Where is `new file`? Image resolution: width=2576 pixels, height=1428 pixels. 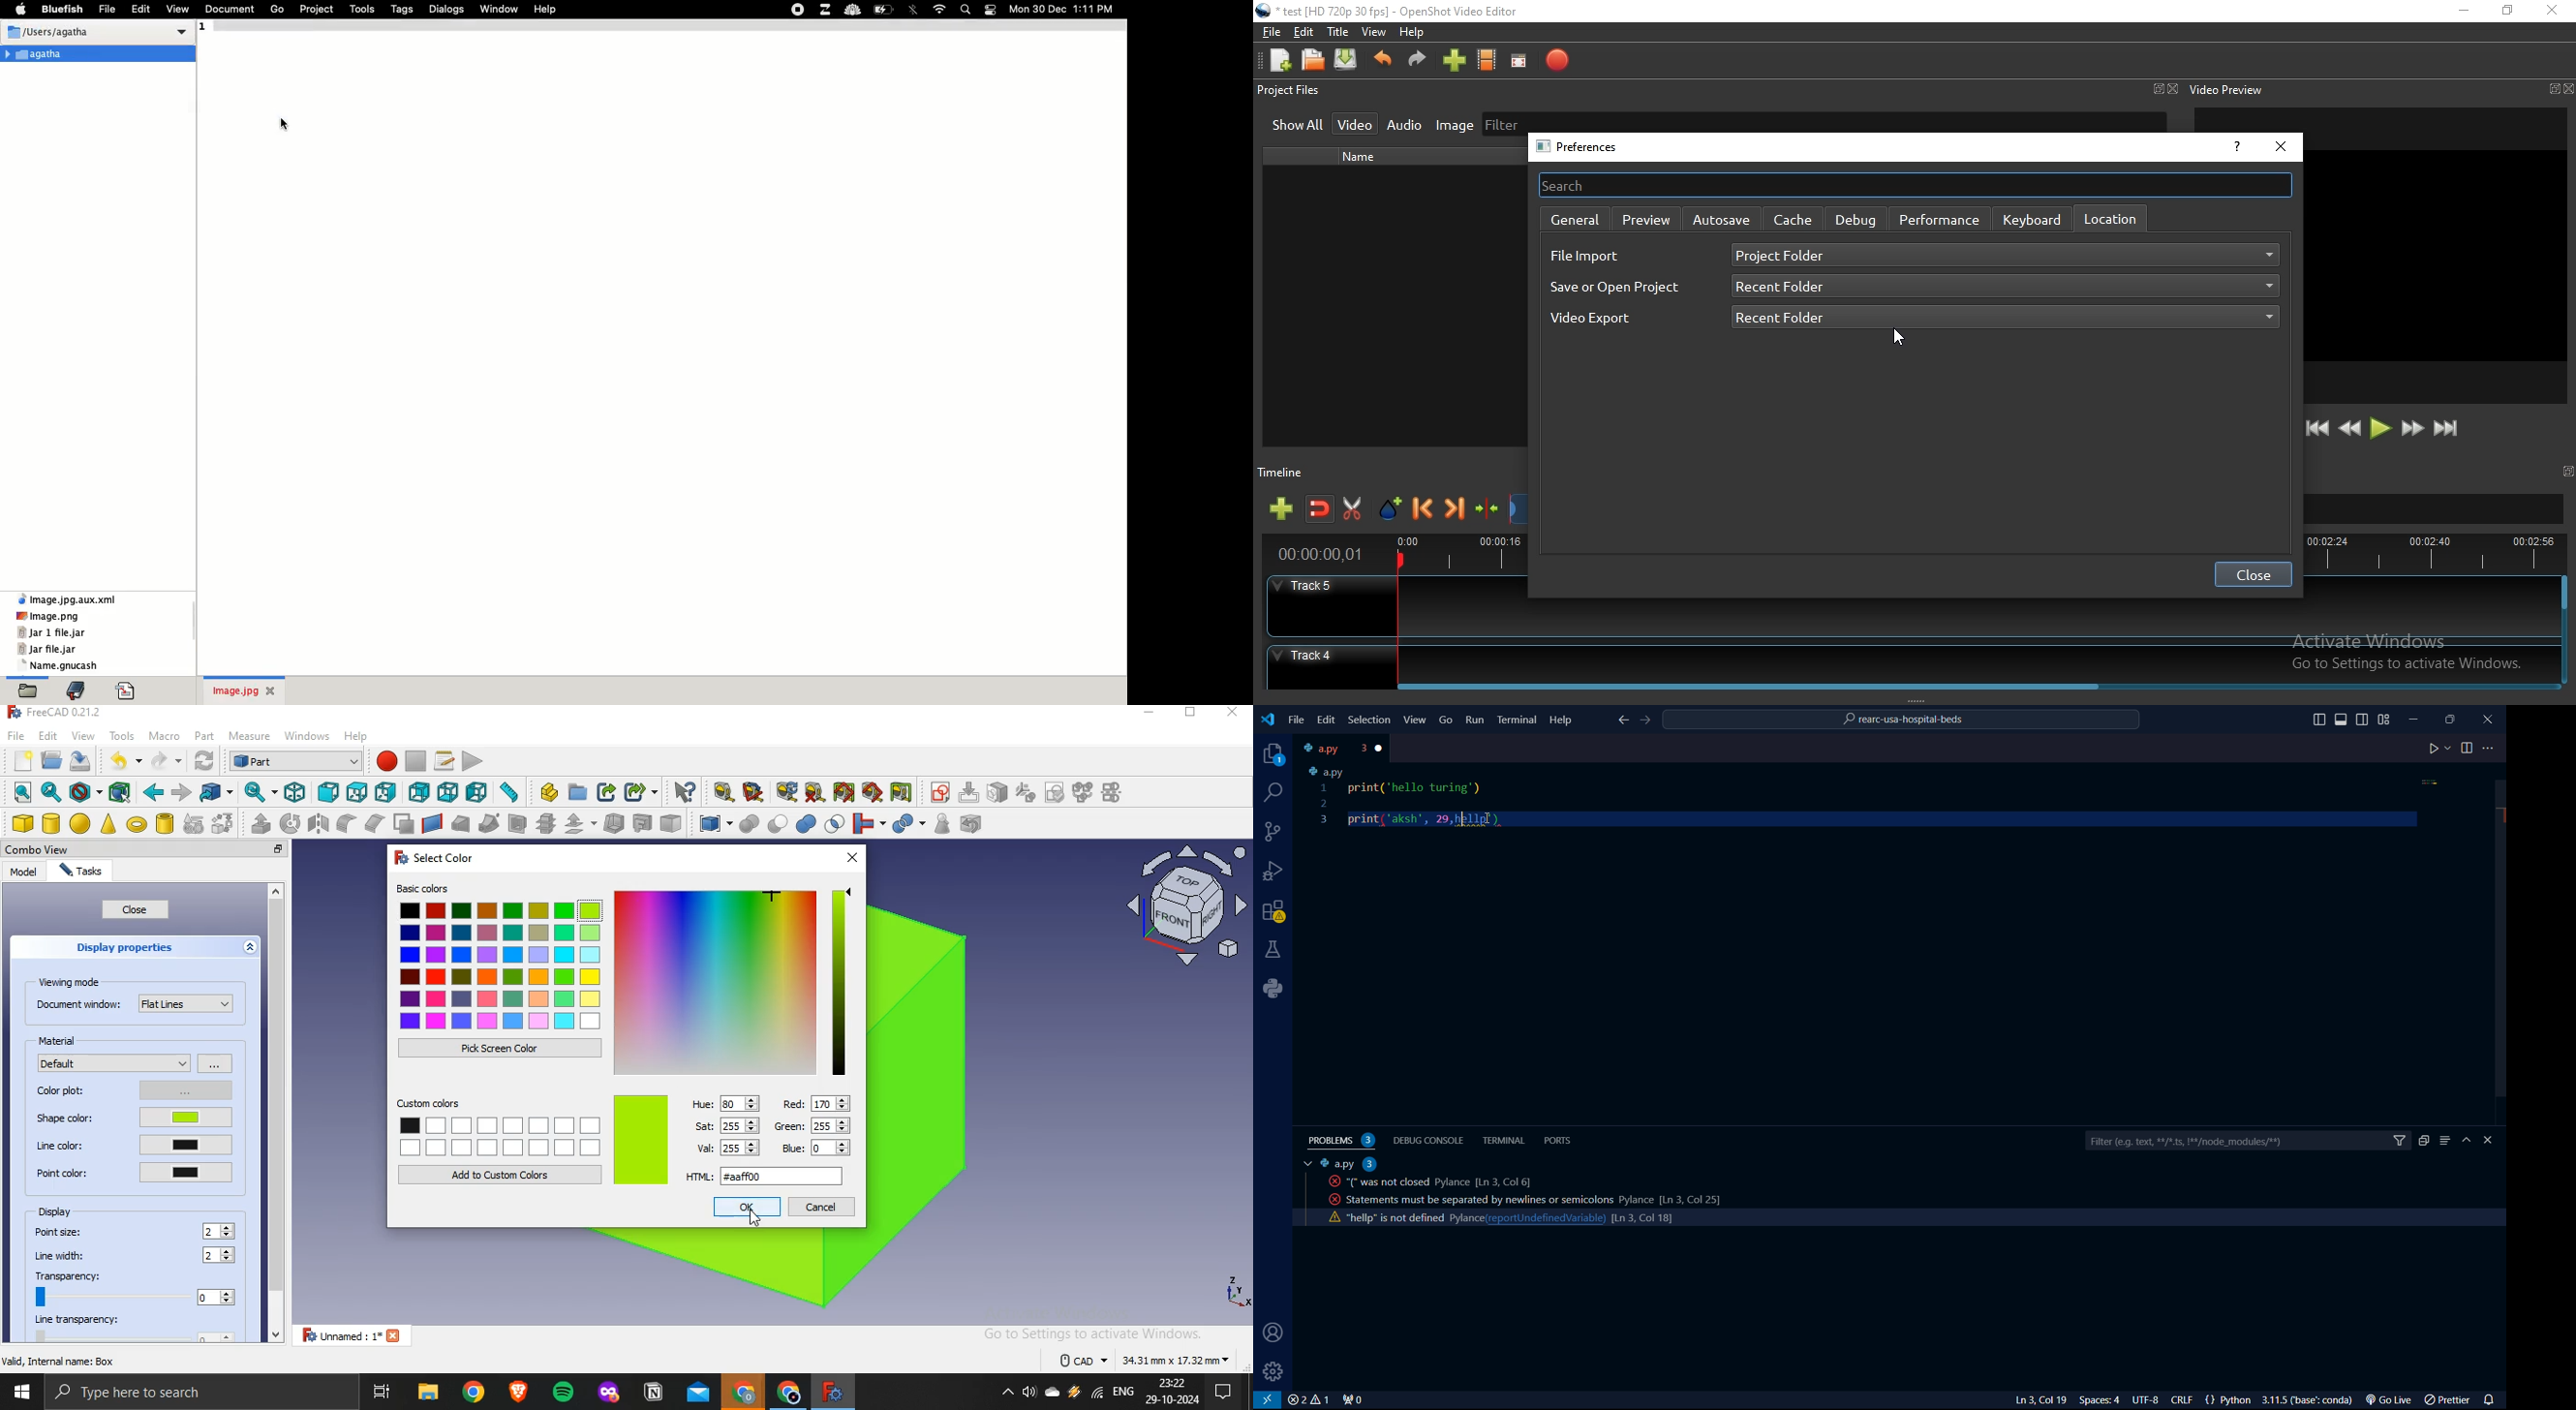
new file is located at coordinates (22, 758).